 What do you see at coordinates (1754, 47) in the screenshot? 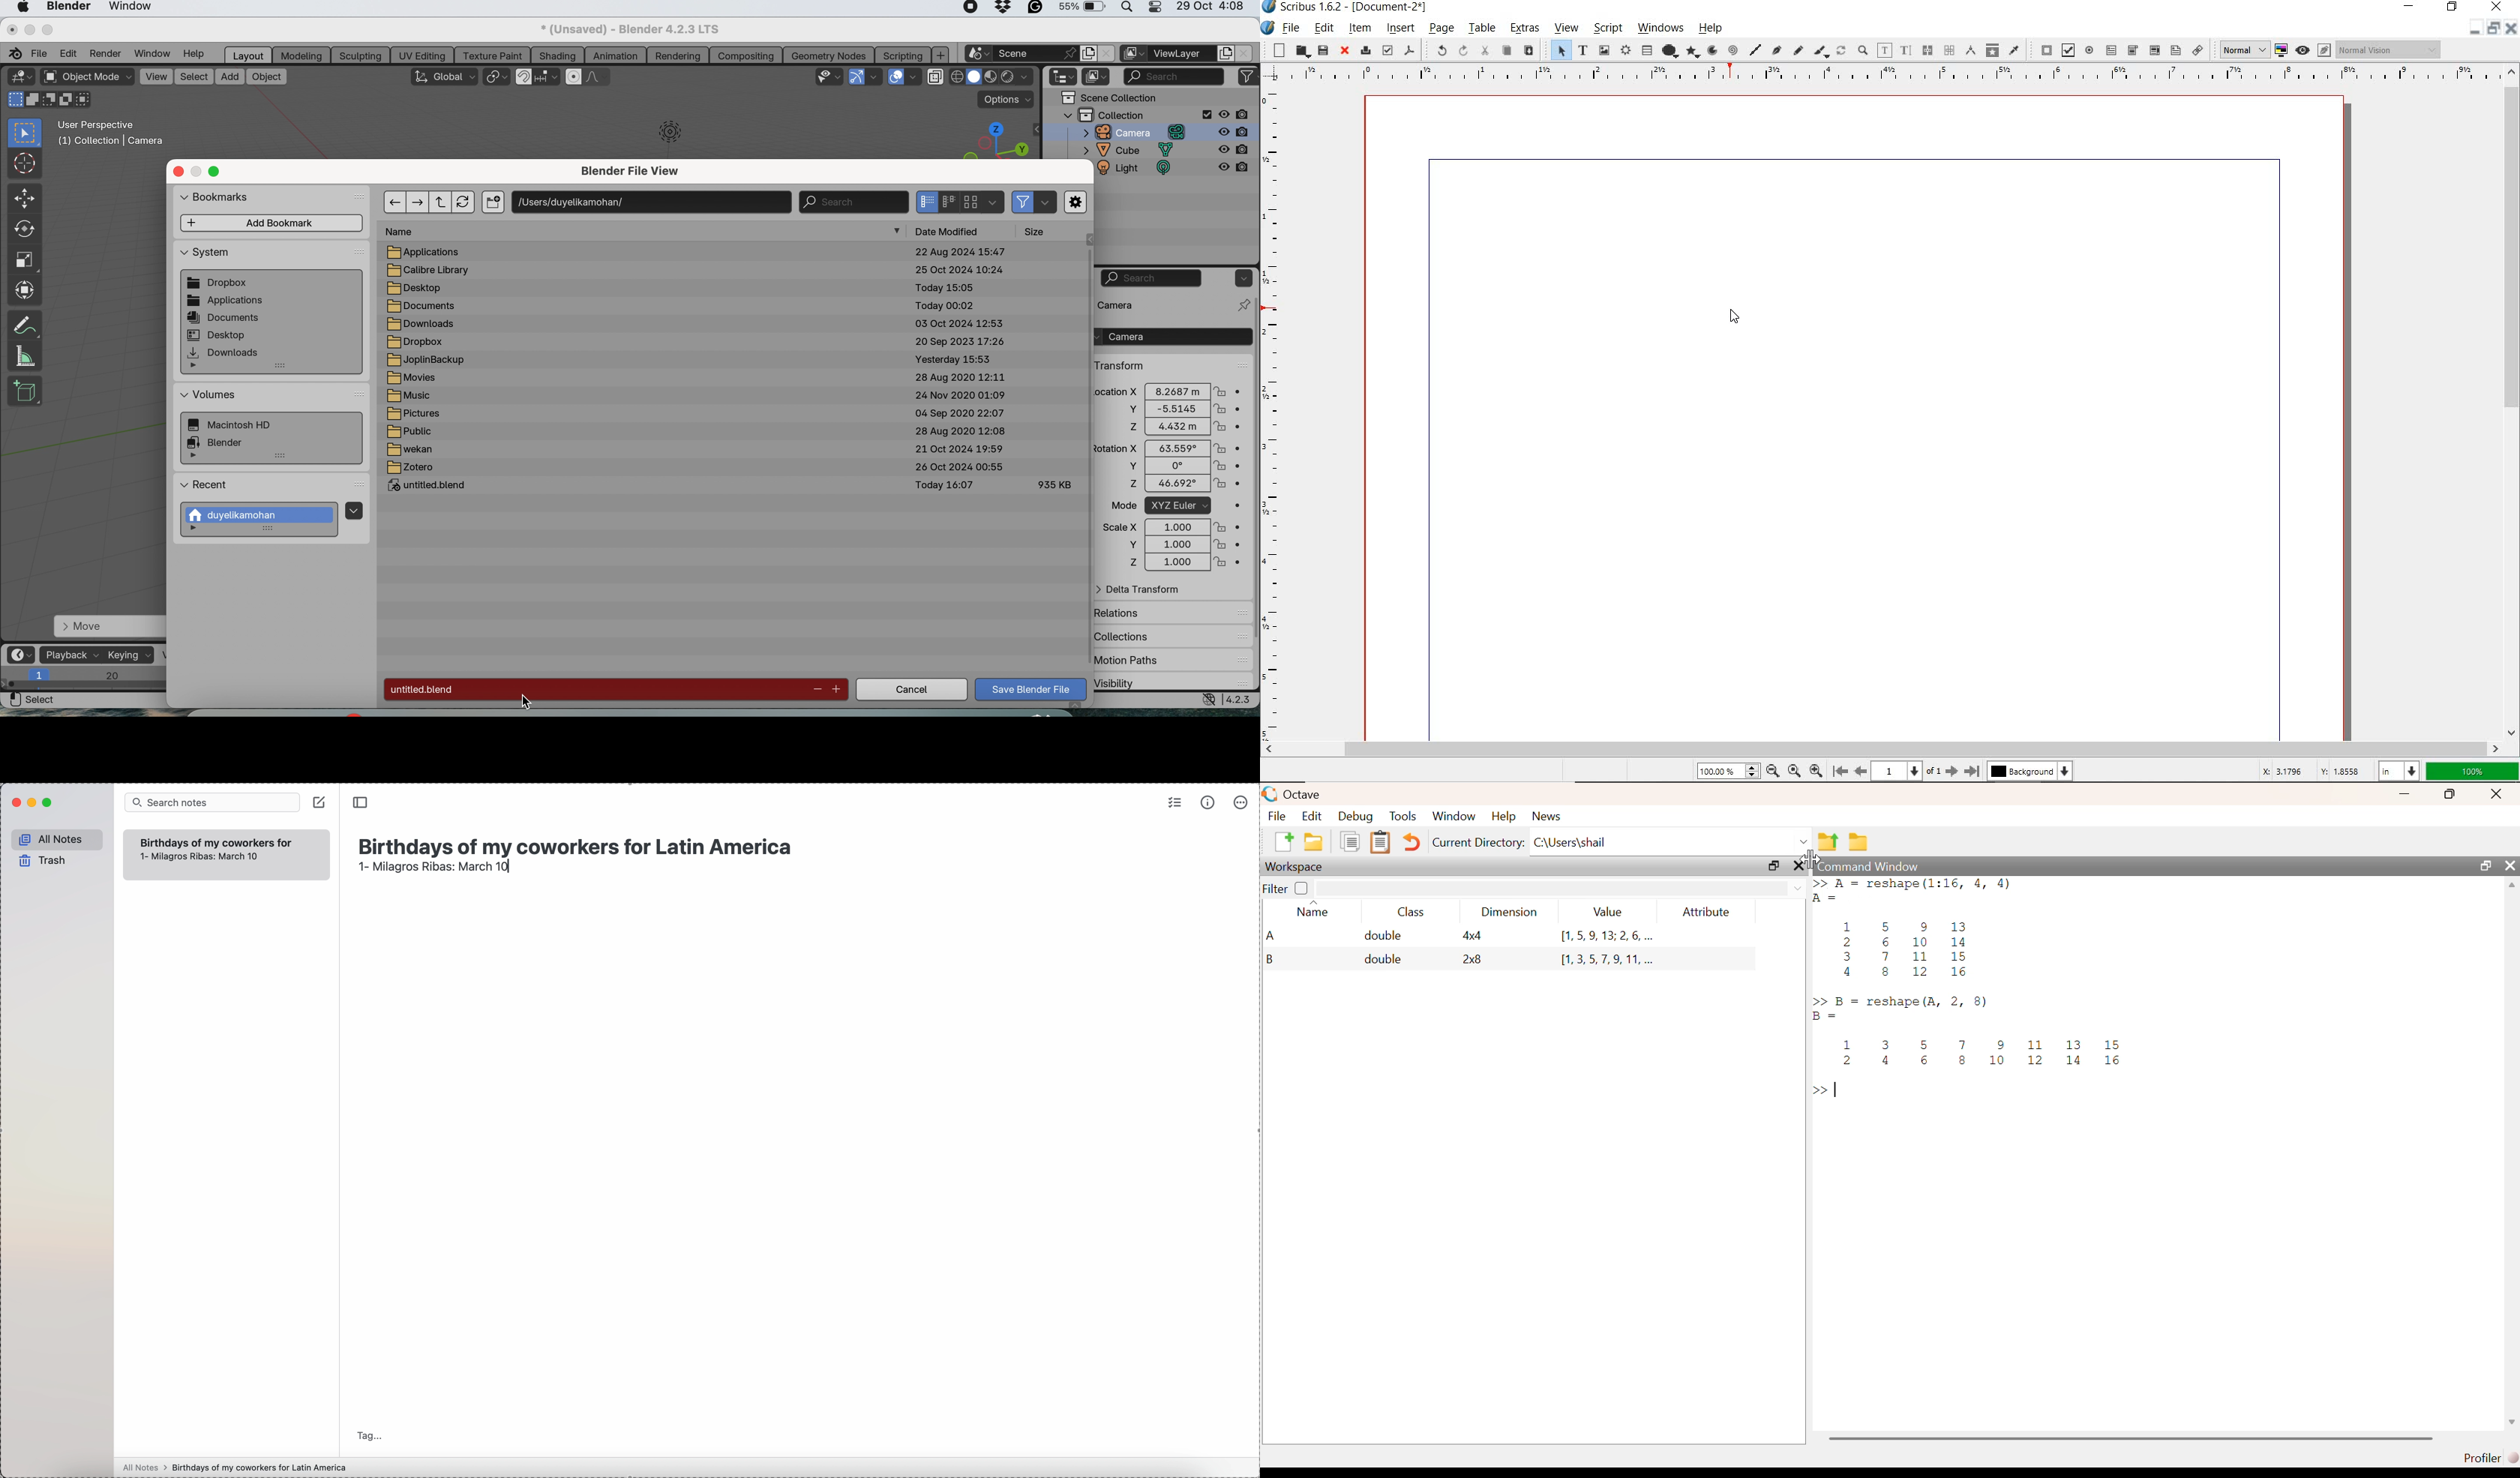
I see `line` at bounding box center [1754, 47].